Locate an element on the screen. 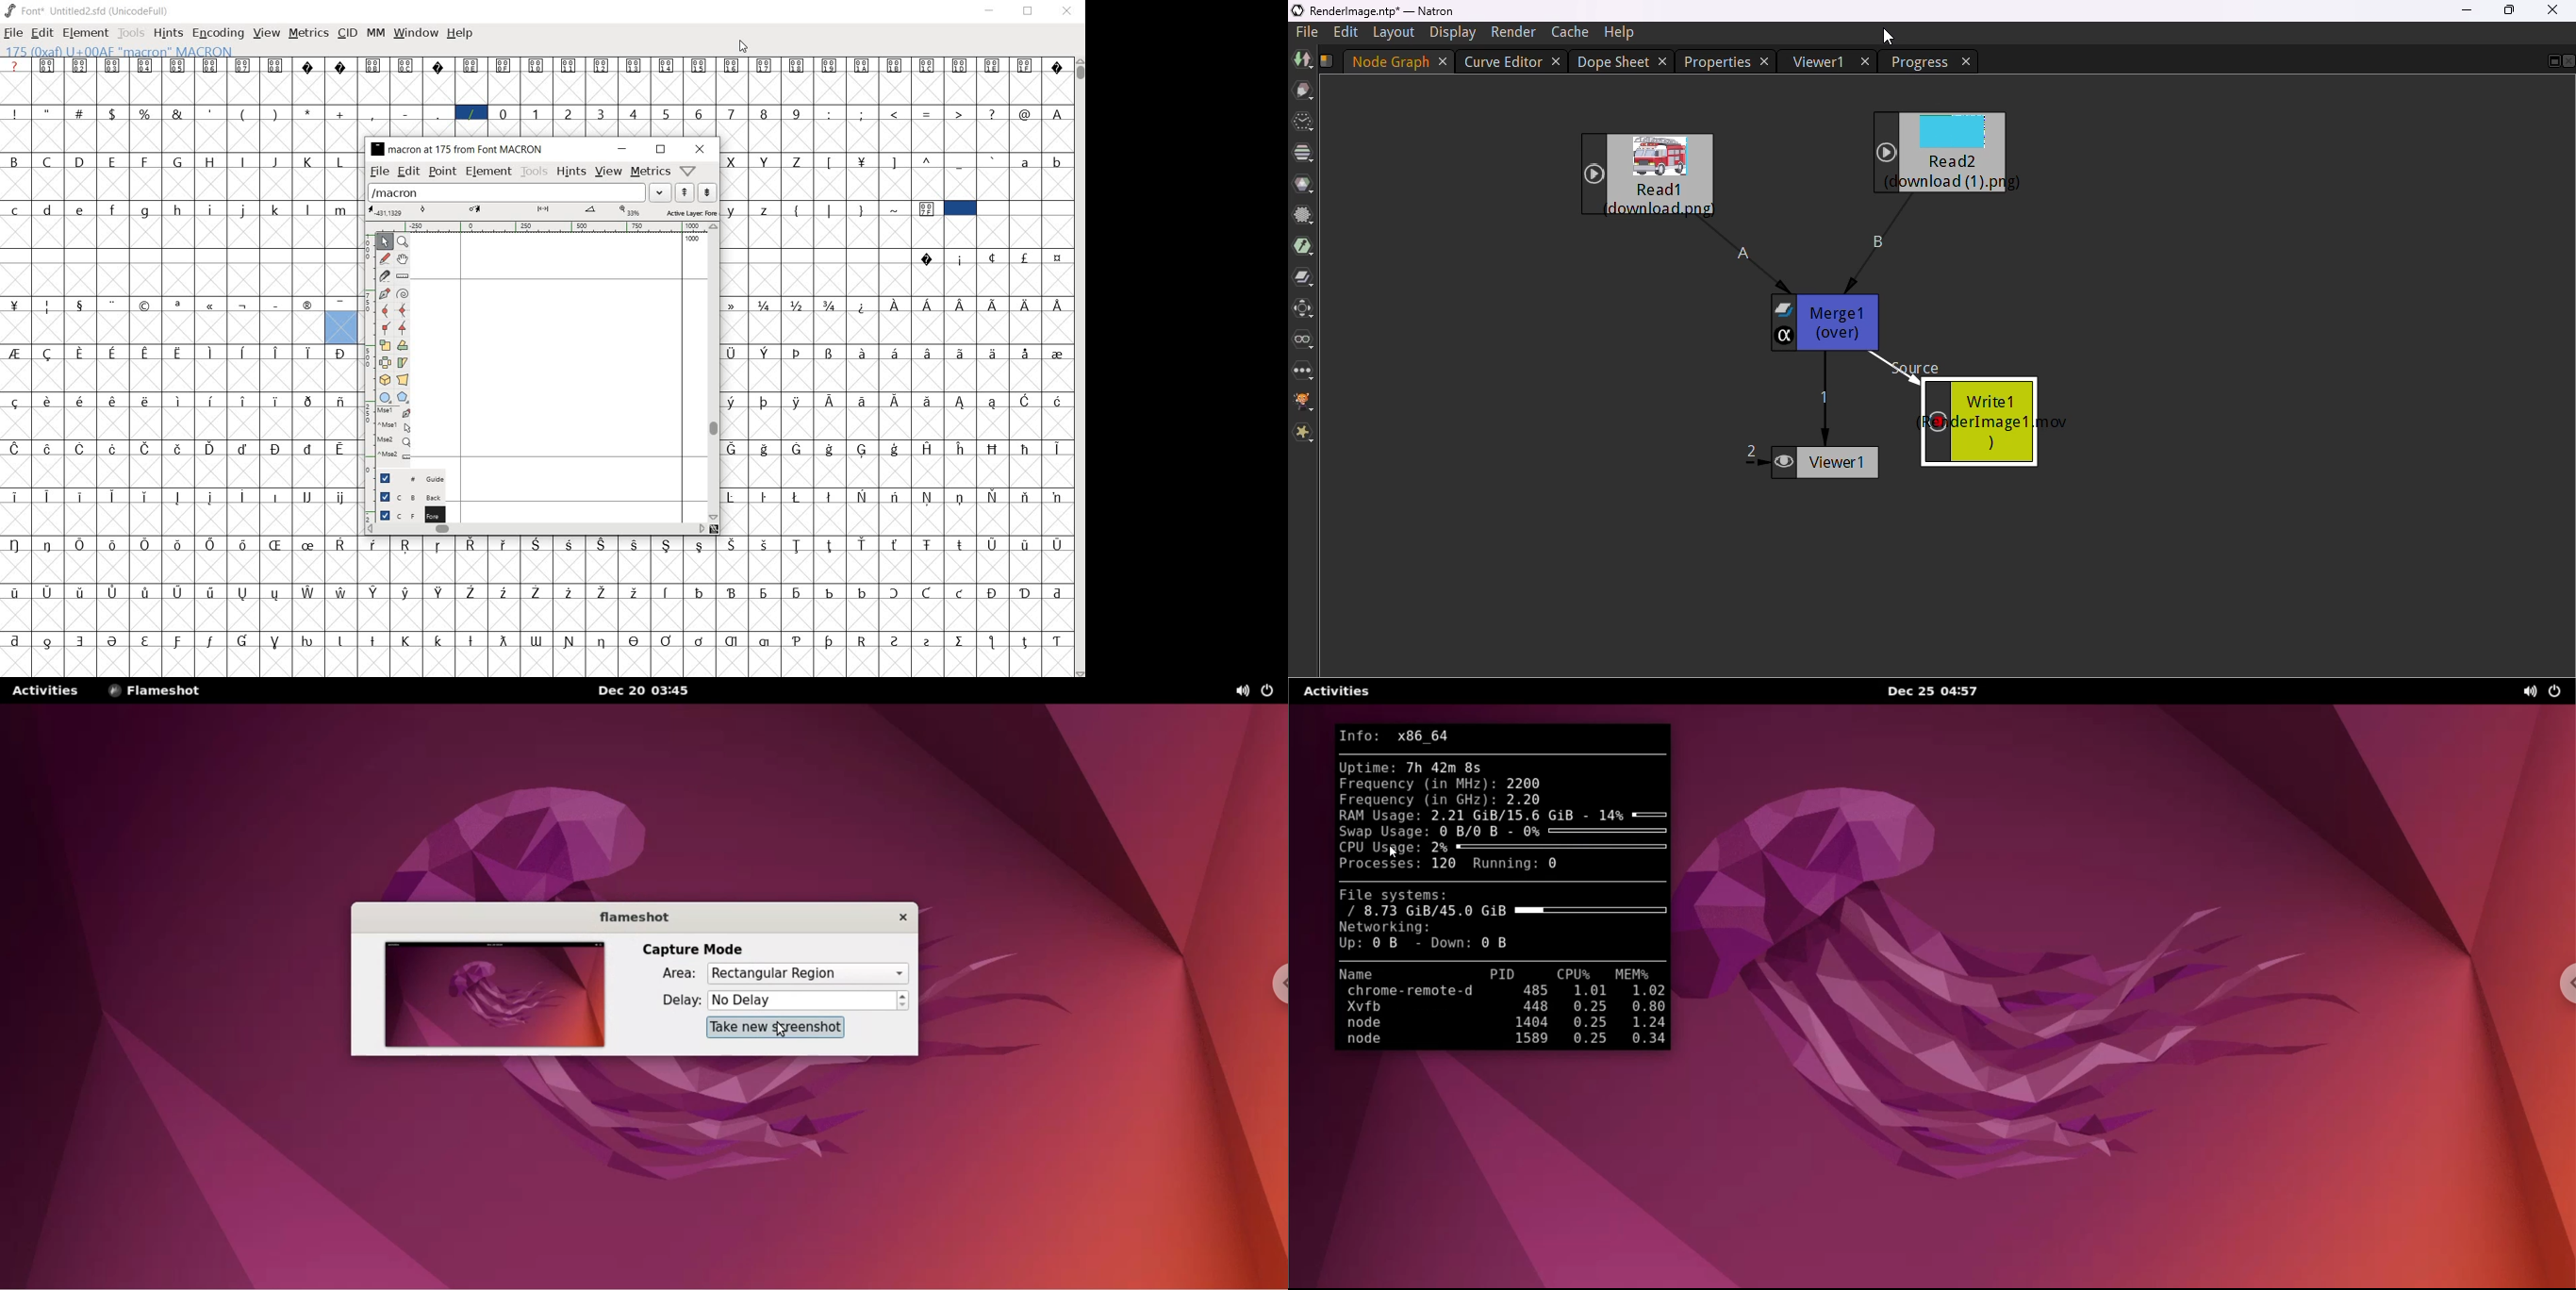  pan is located at coordinates (403, 258).